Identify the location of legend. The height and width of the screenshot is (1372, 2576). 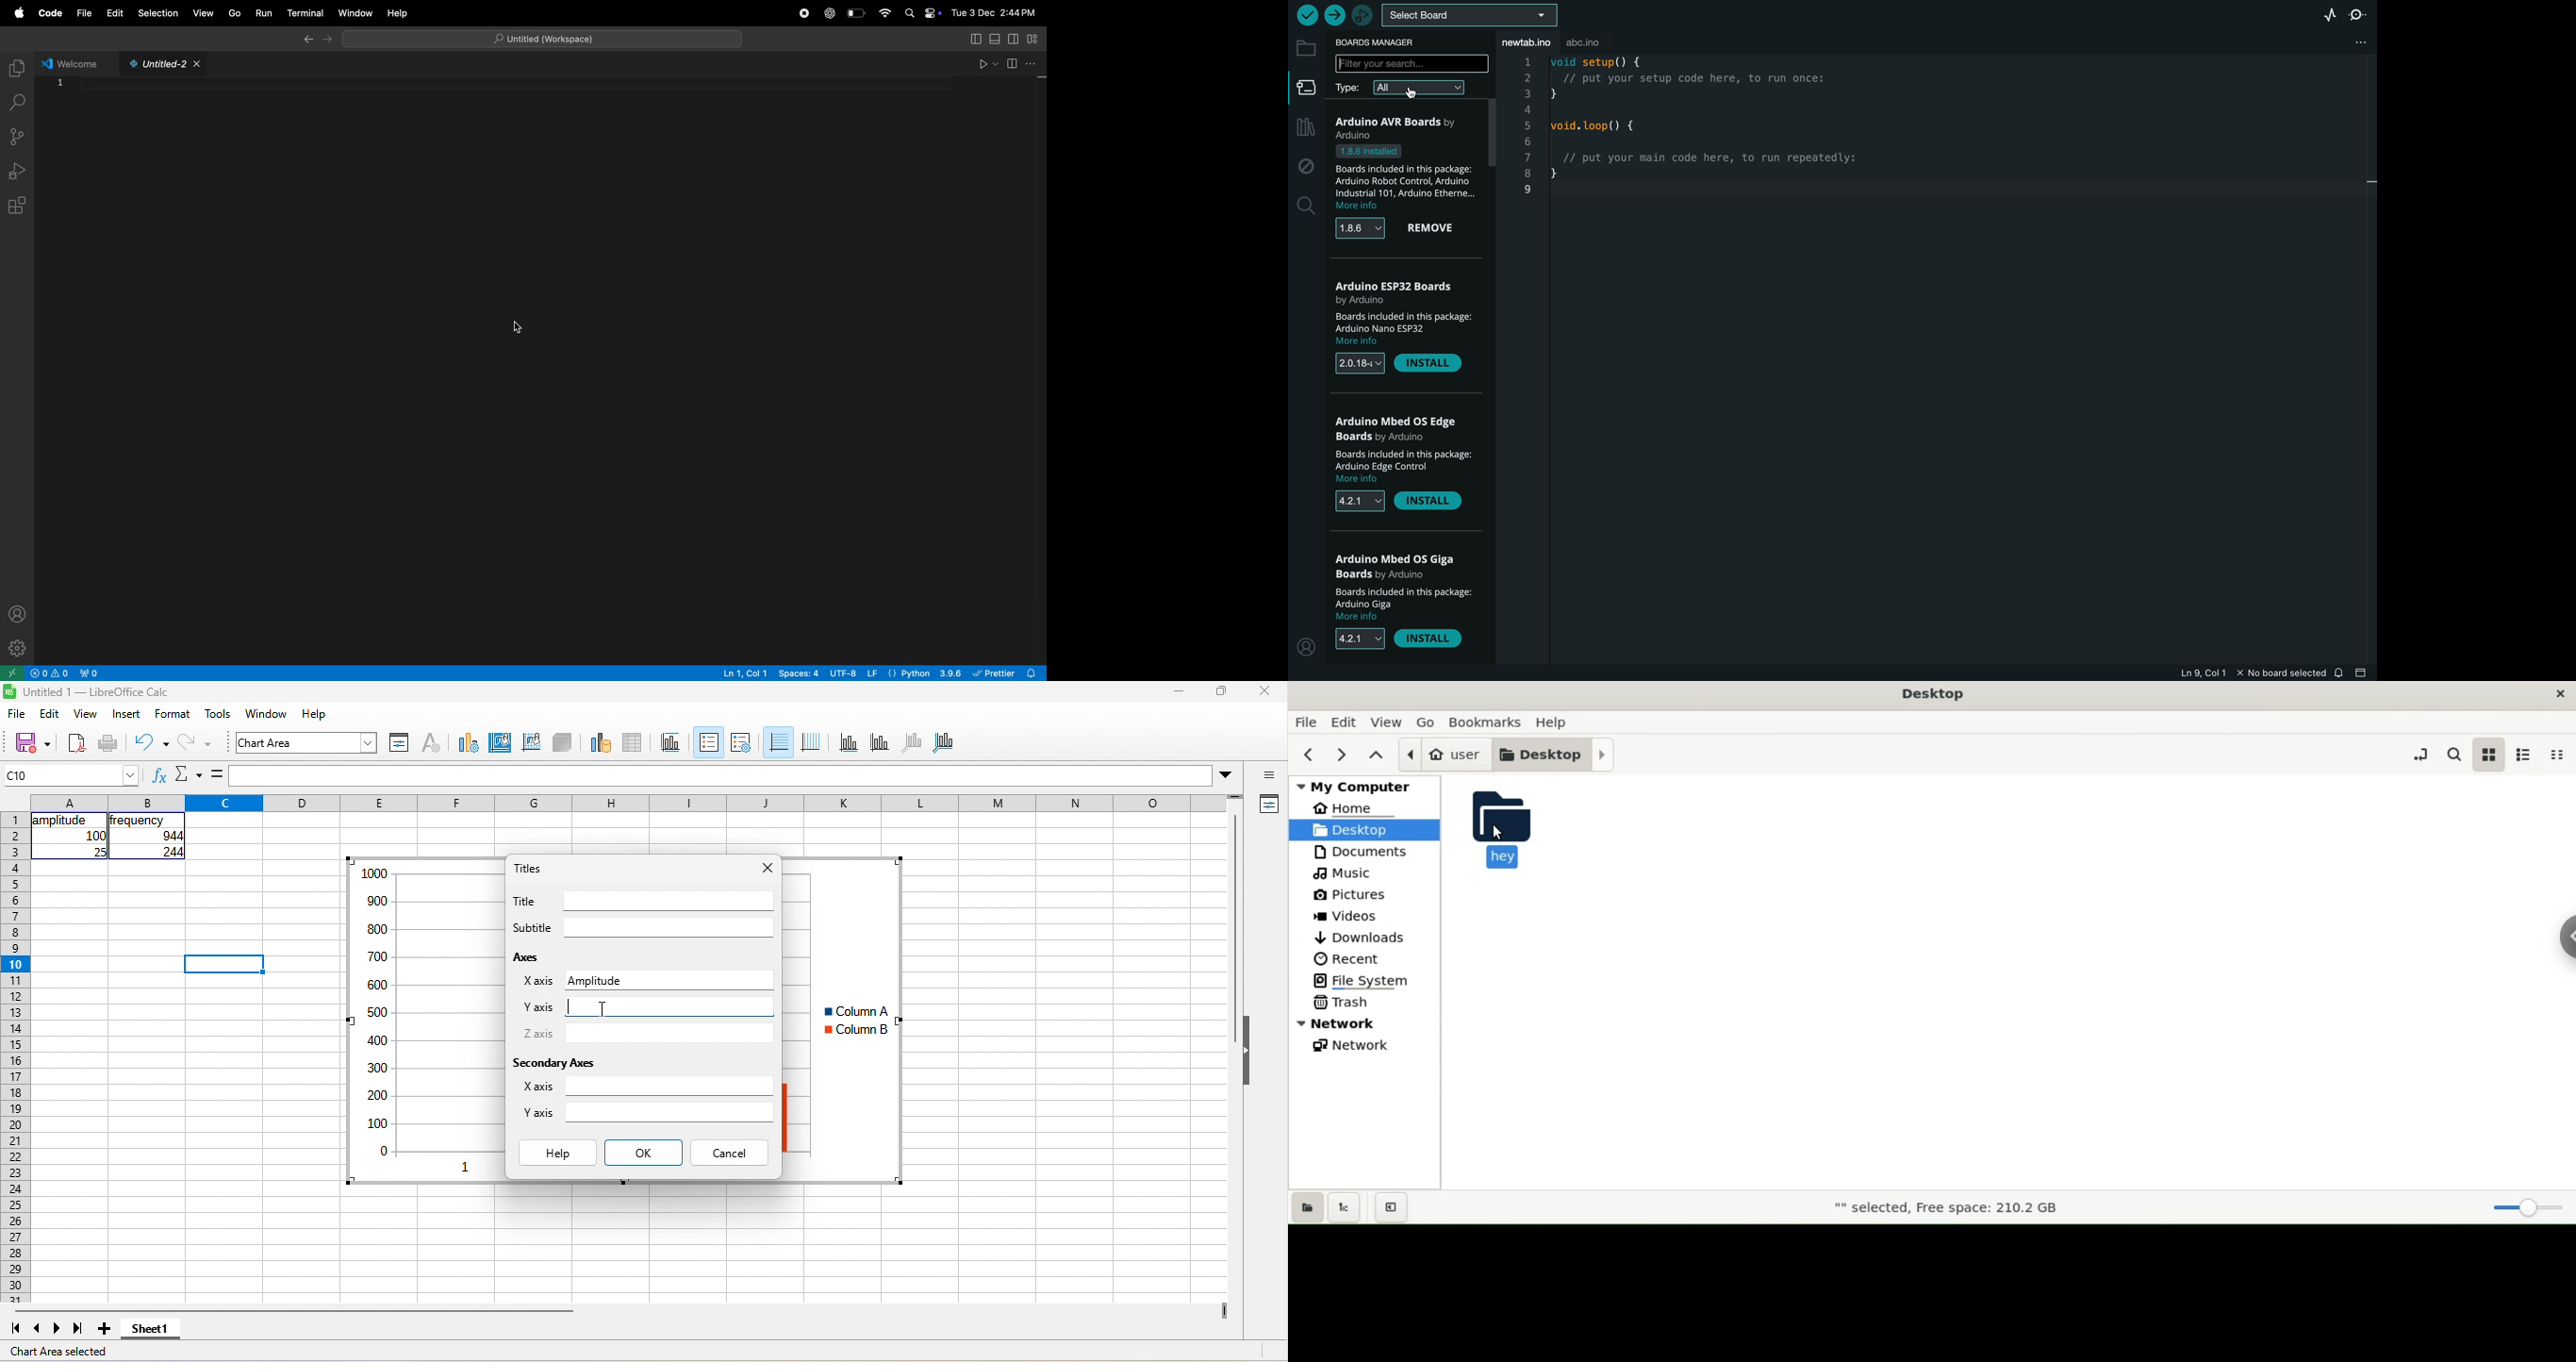
(741, 743).